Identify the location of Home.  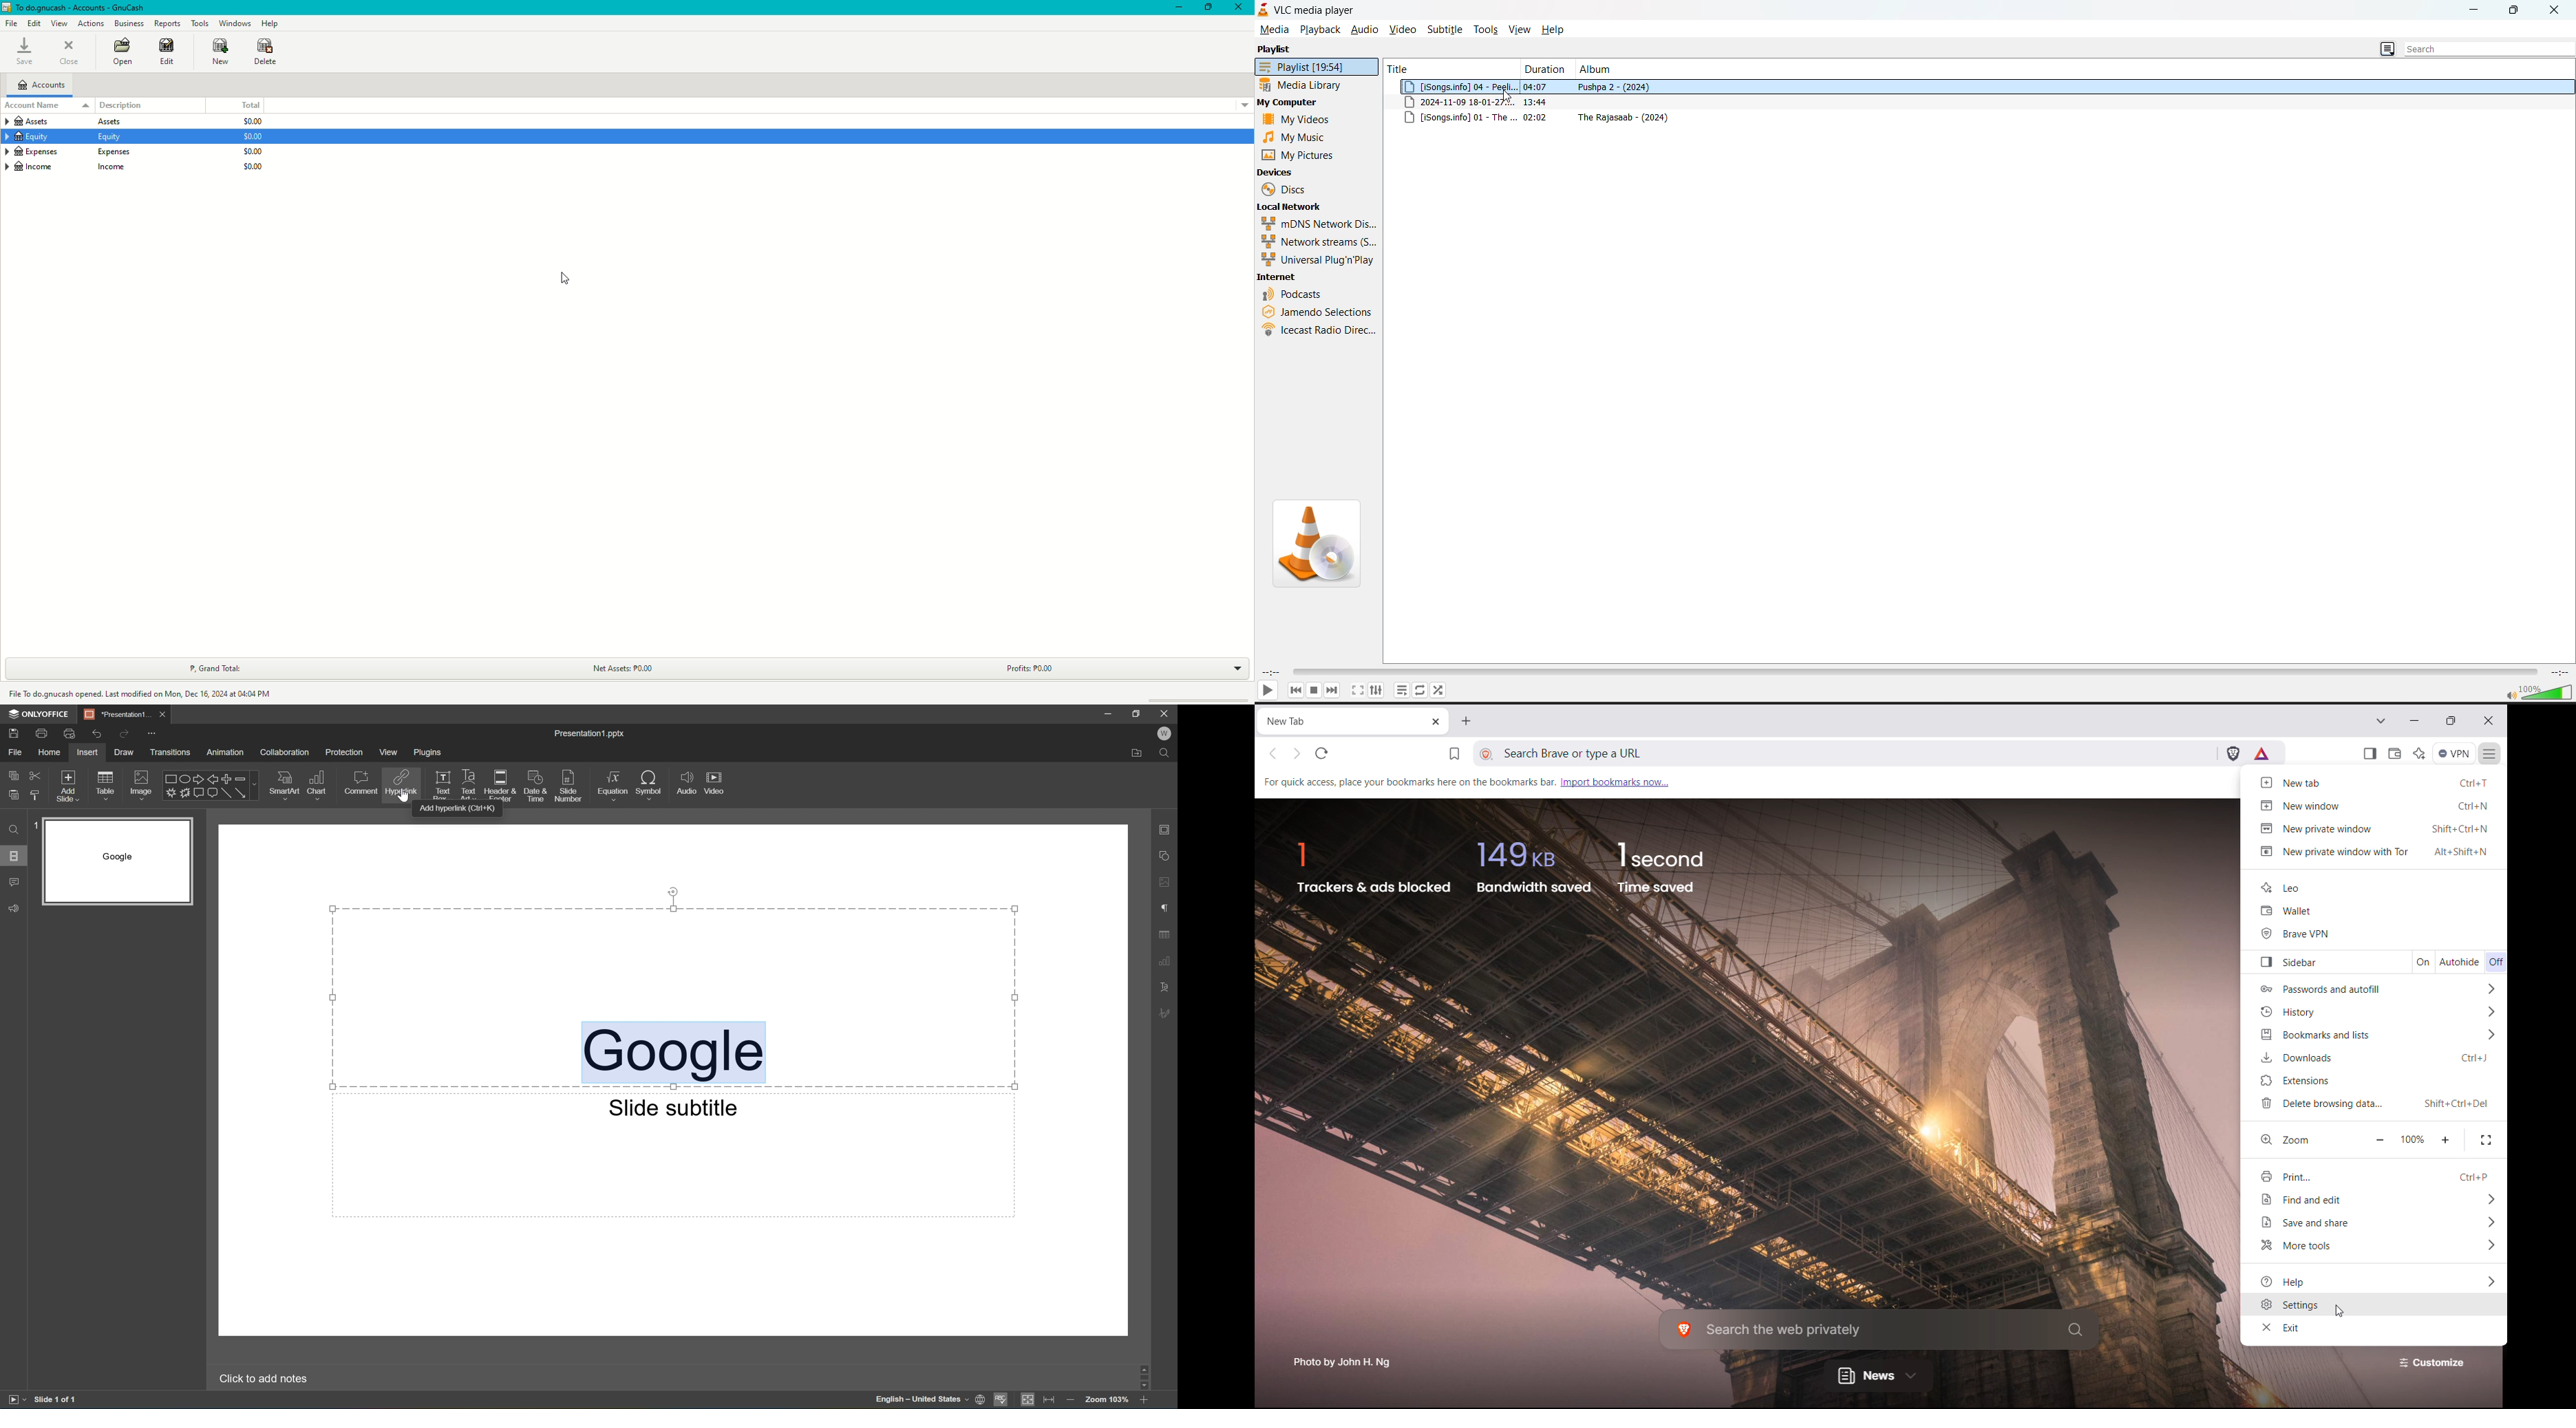
(51, 752).